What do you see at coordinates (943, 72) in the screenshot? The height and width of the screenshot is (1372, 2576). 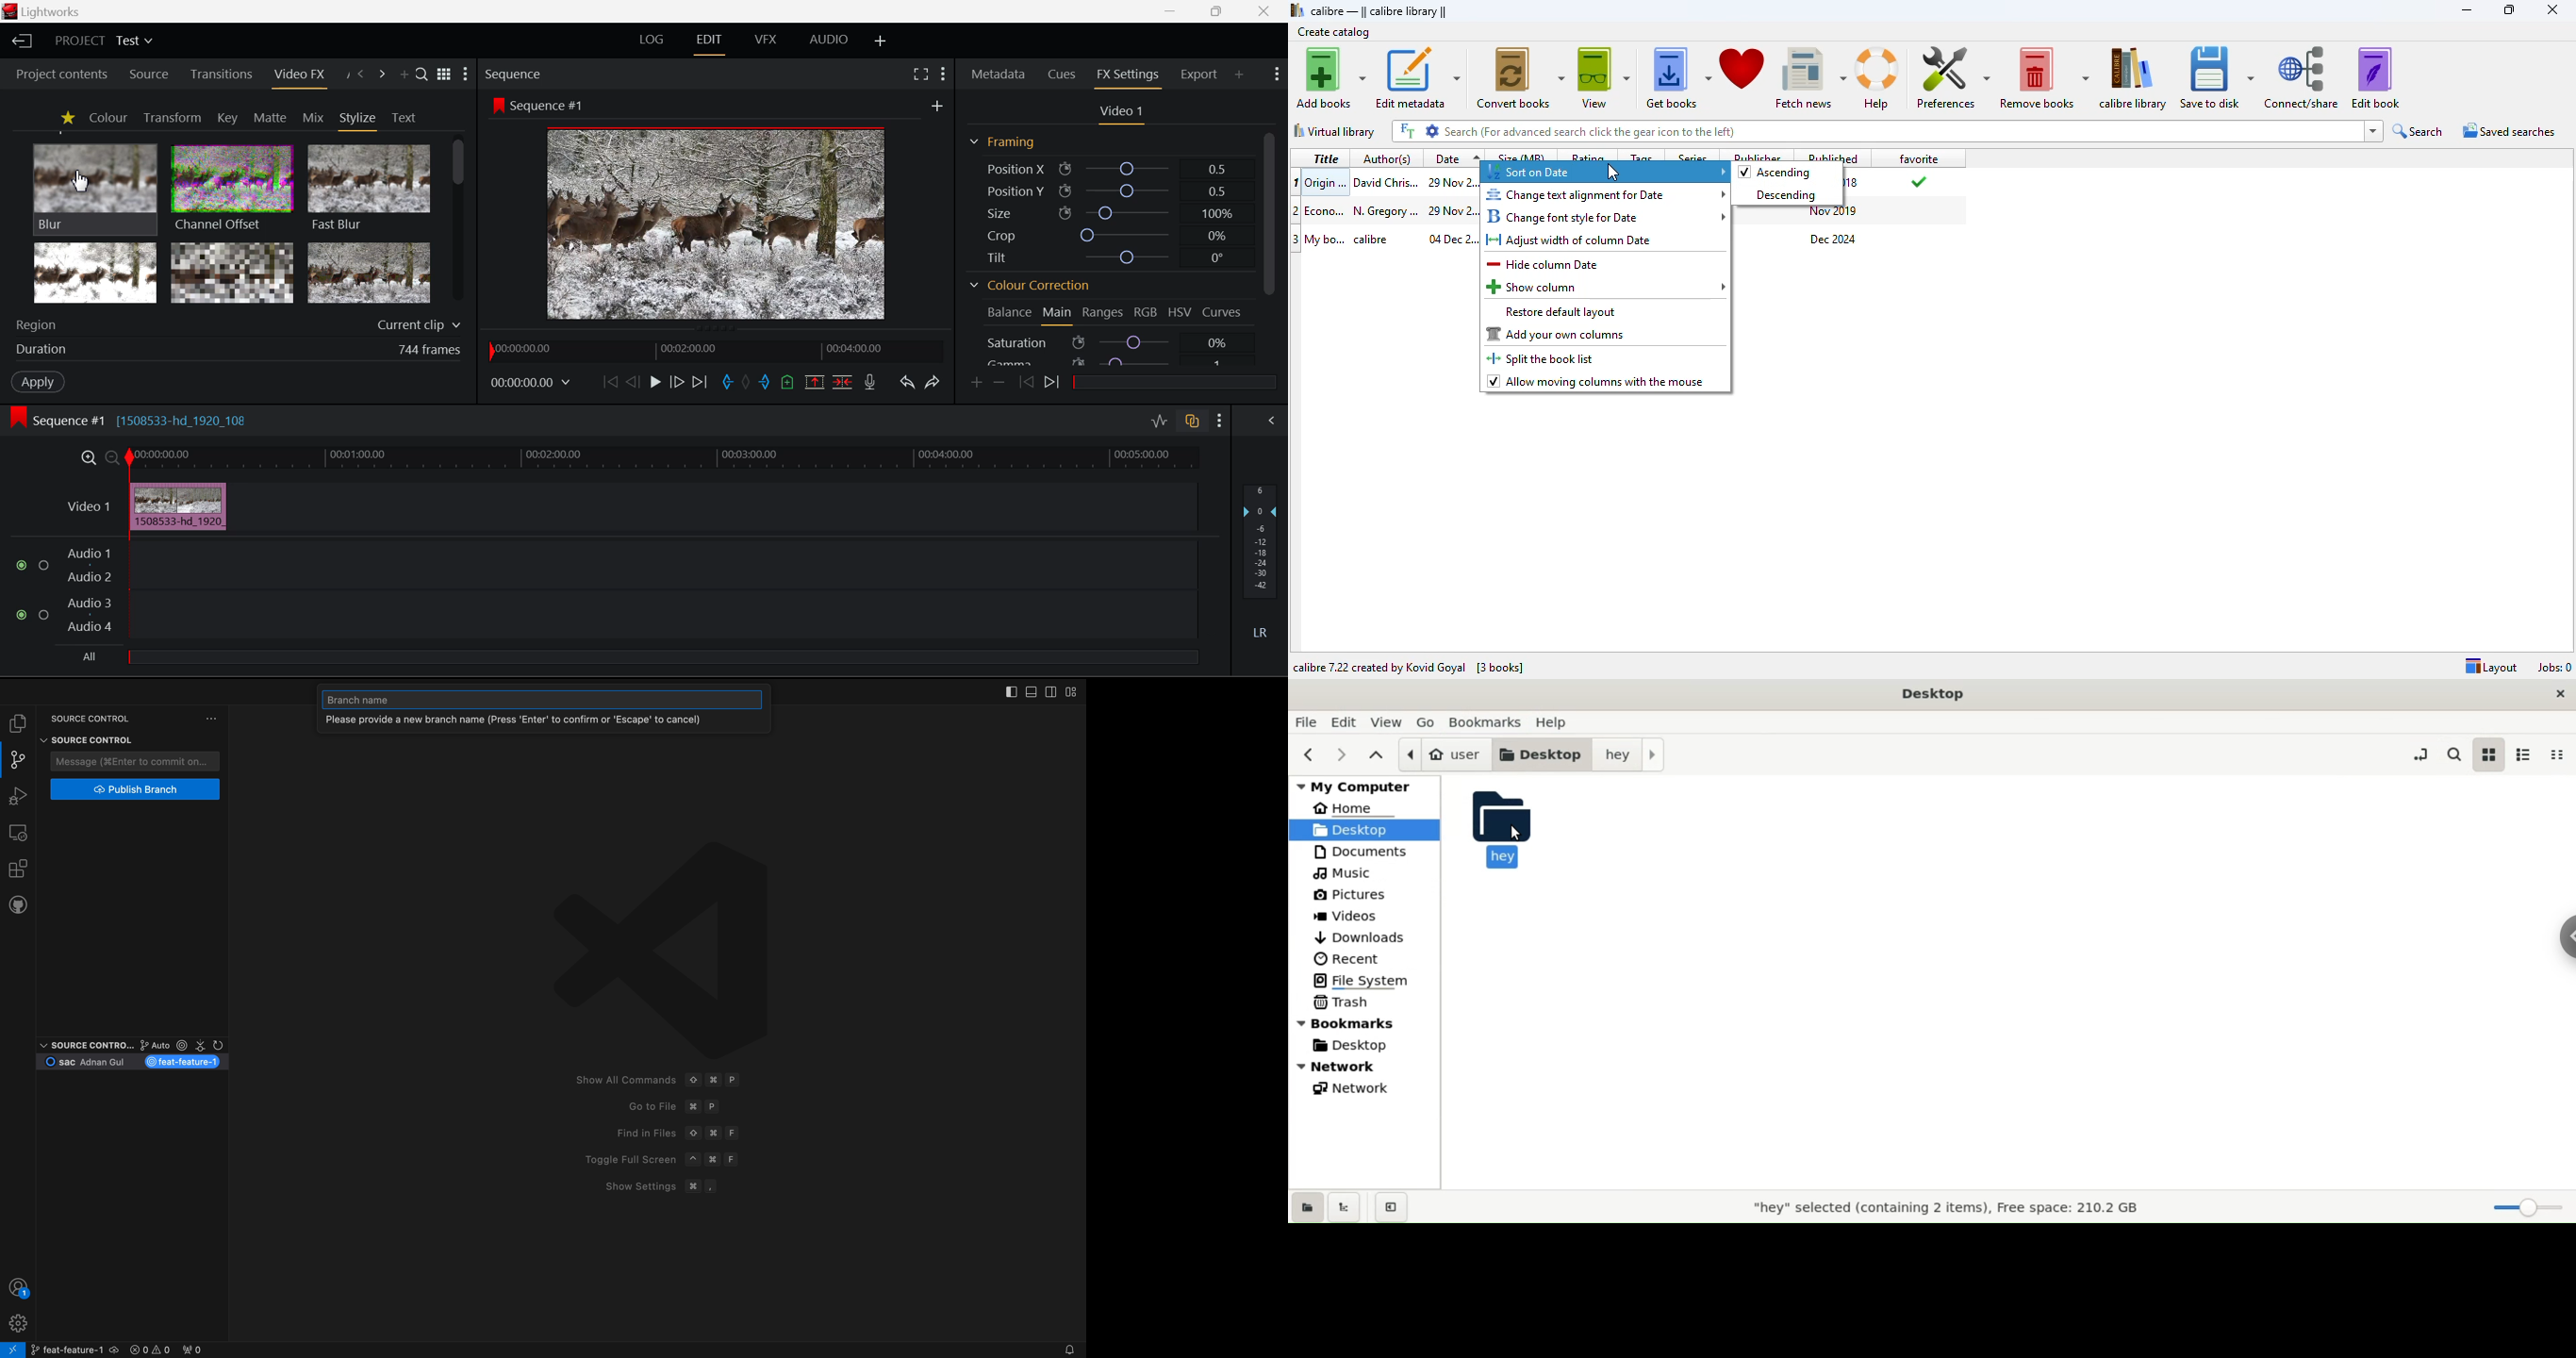 I see `Show Settings` at bounding box center [943, 72].